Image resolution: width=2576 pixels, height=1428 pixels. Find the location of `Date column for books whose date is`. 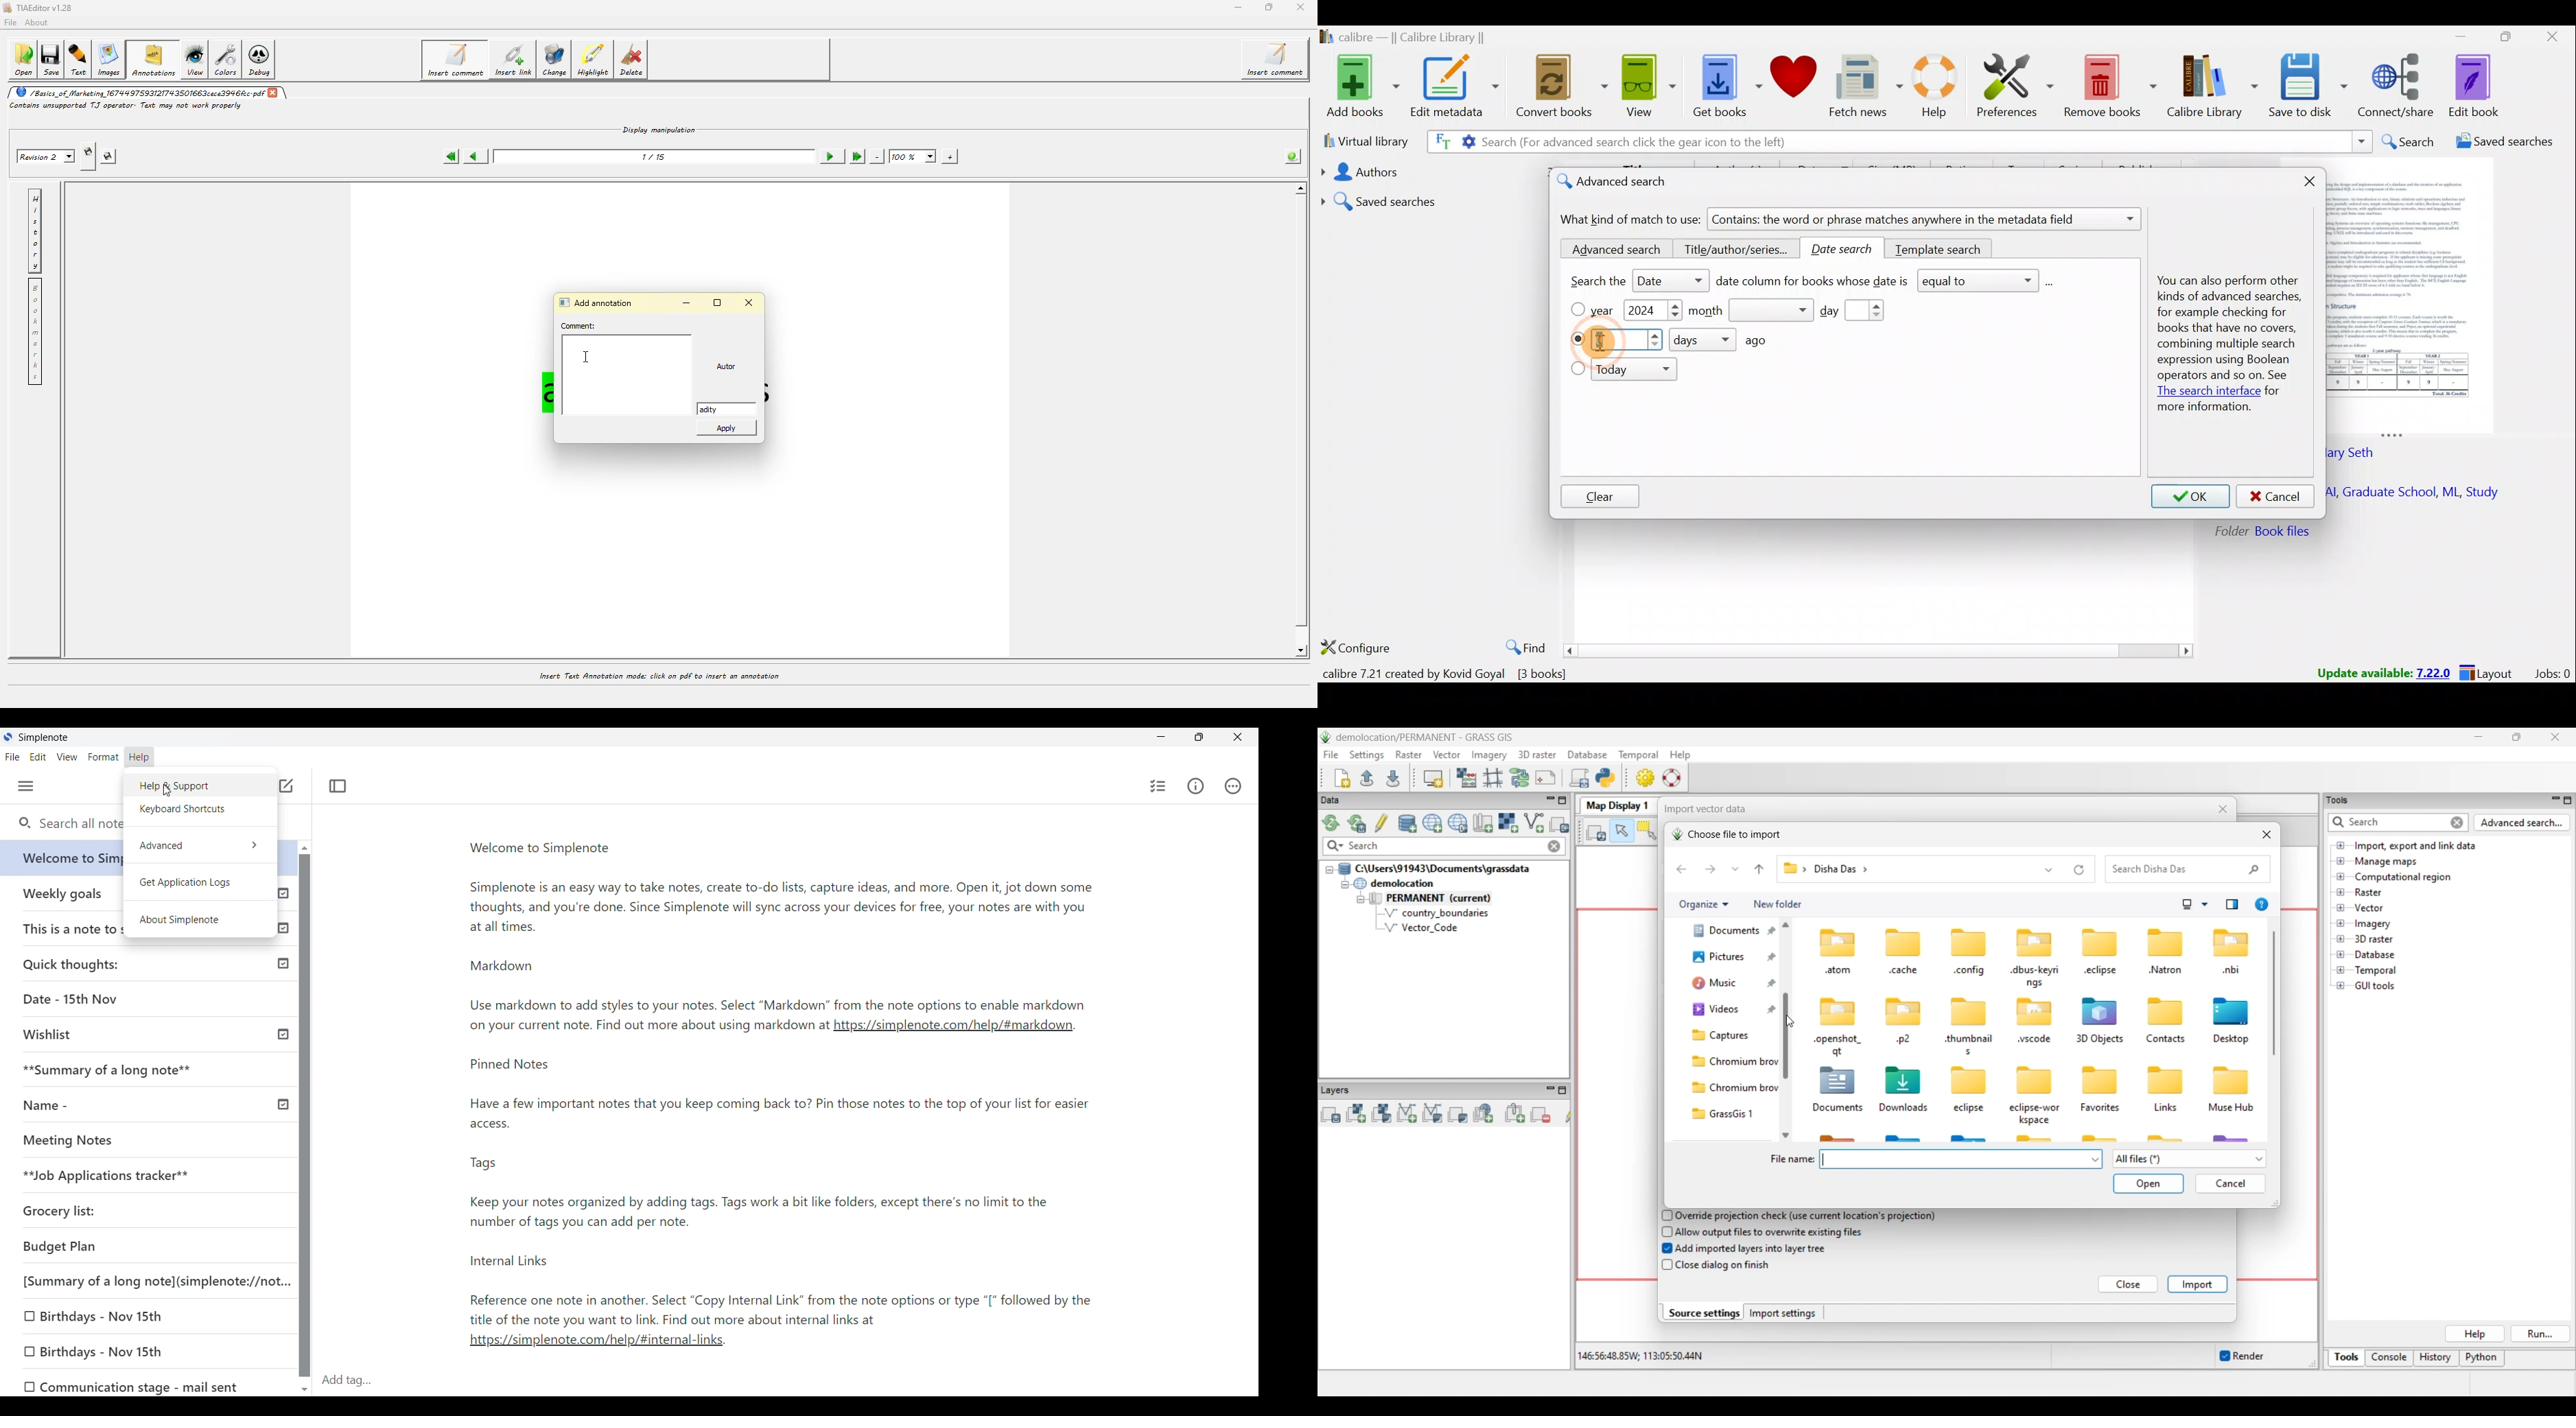

Date column for books whose date is is located at coordinates (1813, 284).